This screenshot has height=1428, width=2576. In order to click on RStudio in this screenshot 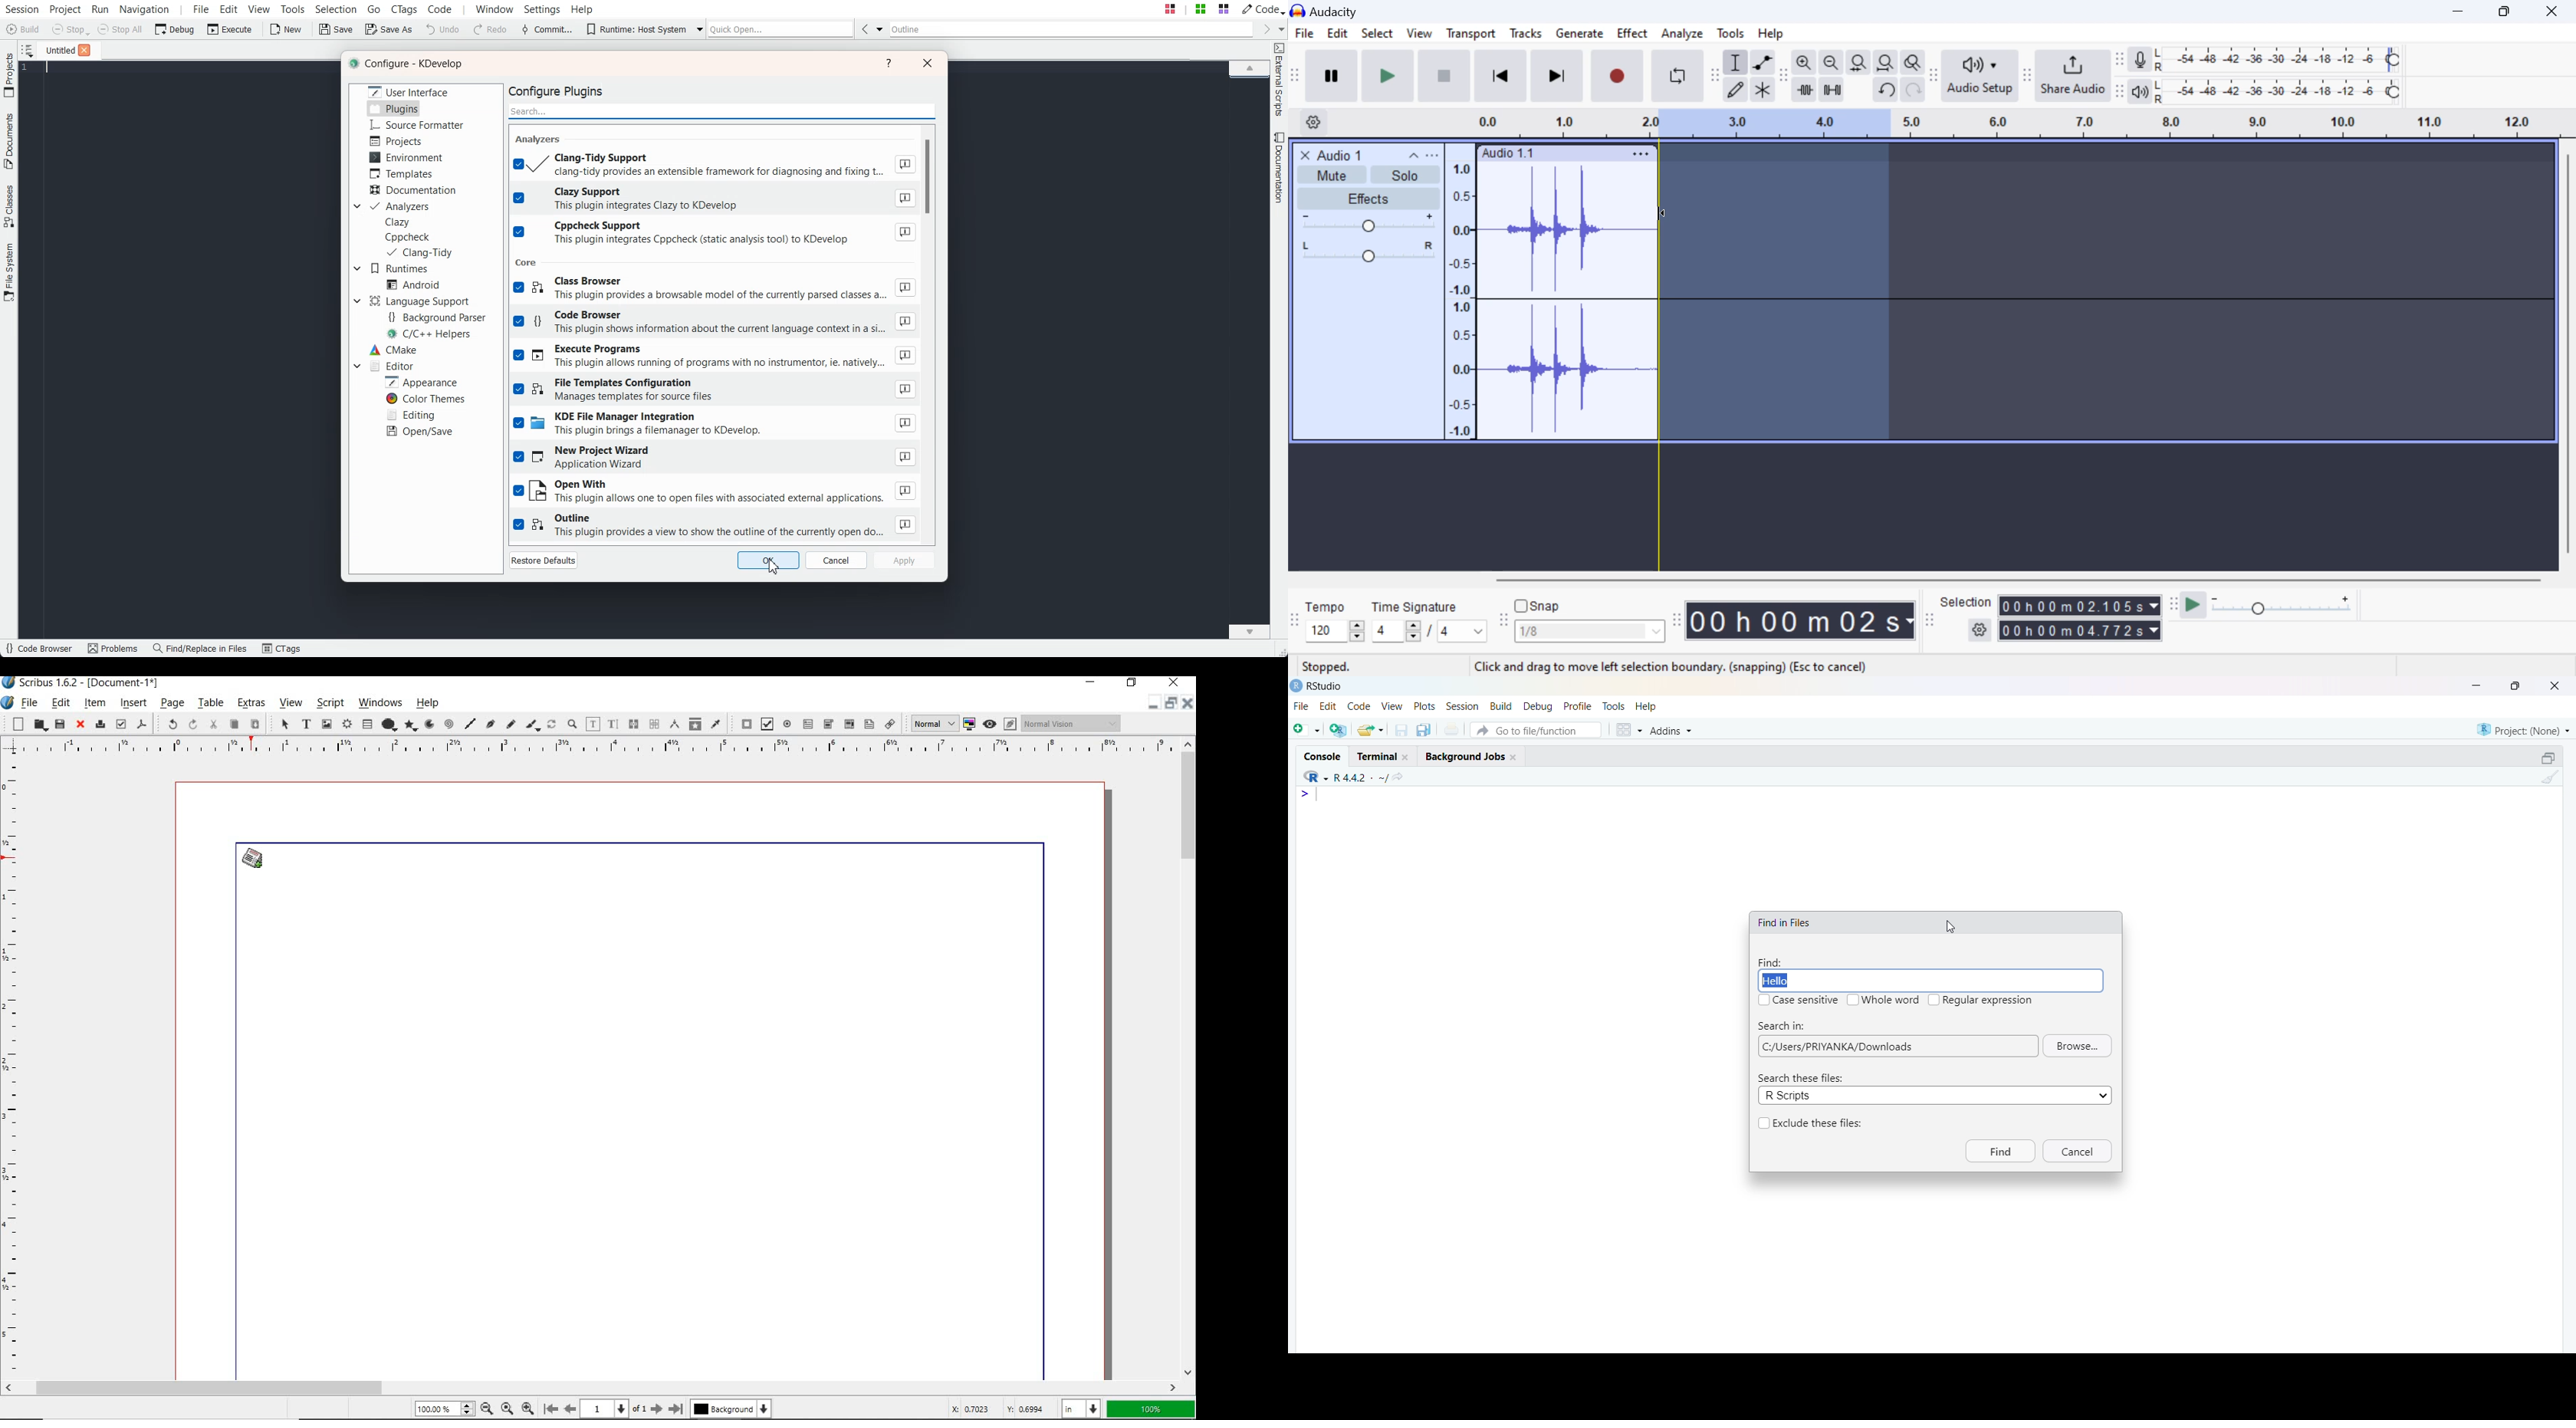, I will do `click(1324, 686)`.